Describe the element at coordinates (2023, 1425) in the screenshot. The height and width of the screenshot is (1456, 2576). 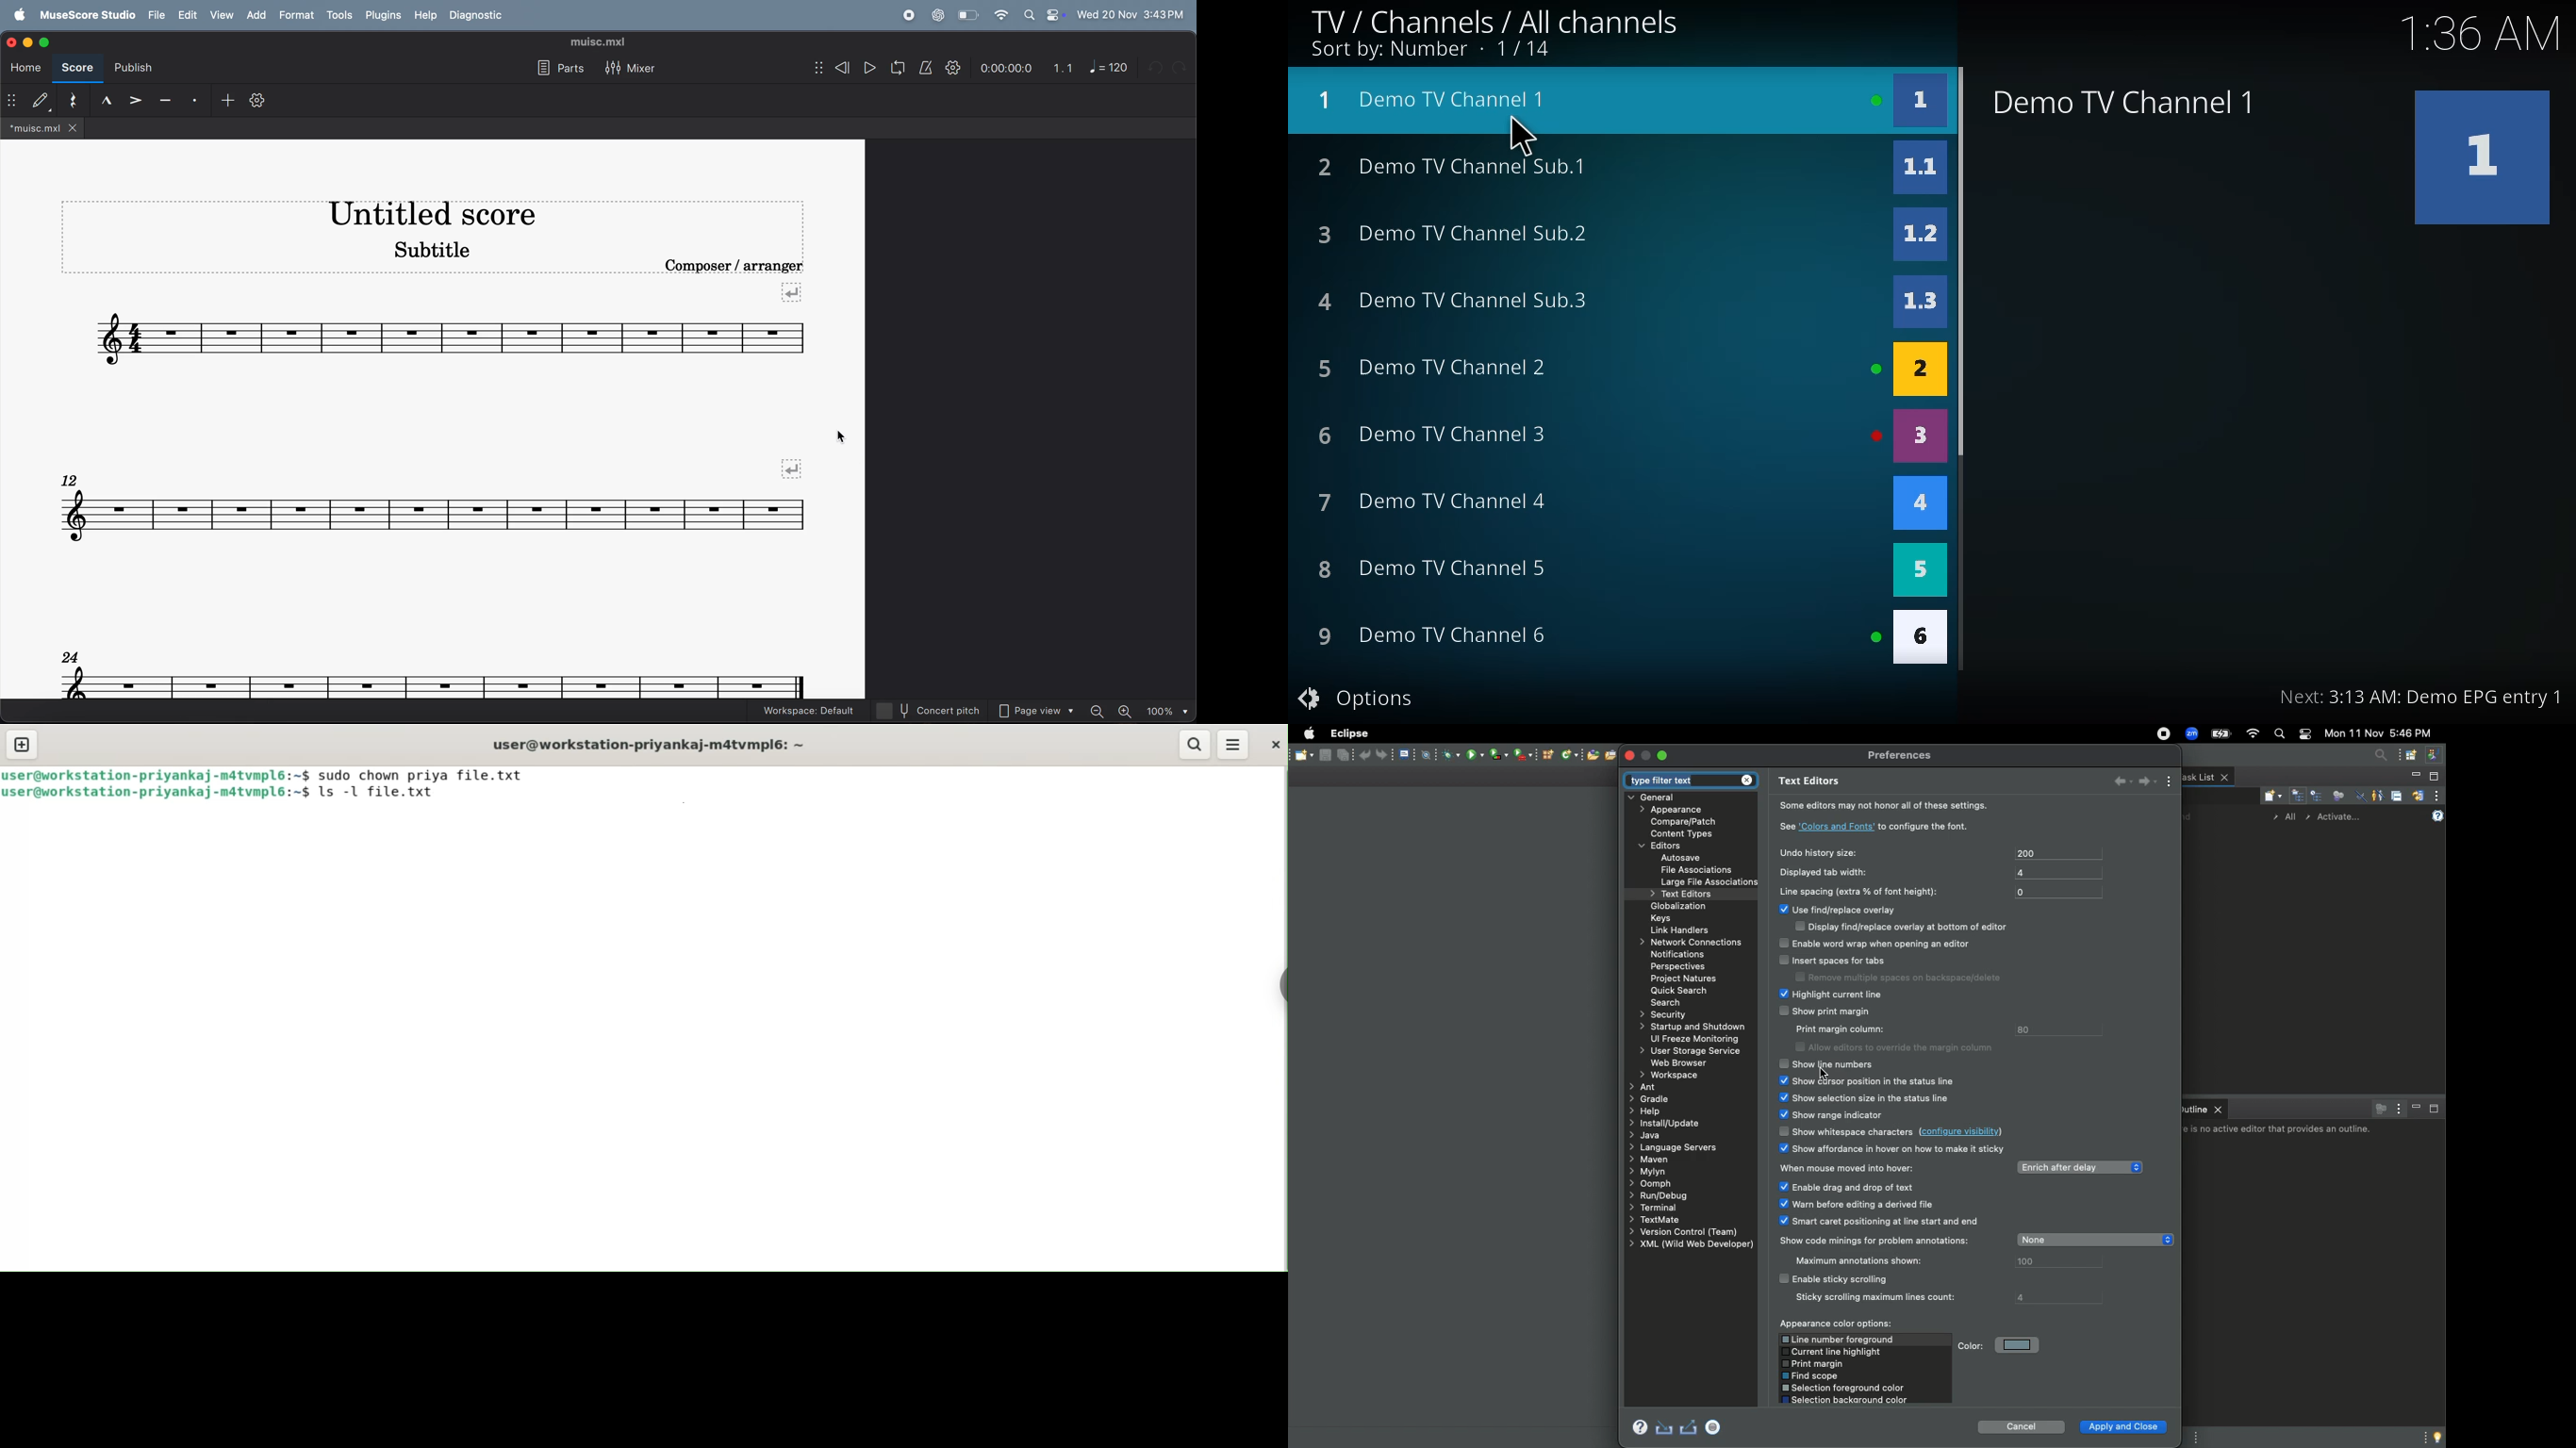
I see `Cancel` at that location.